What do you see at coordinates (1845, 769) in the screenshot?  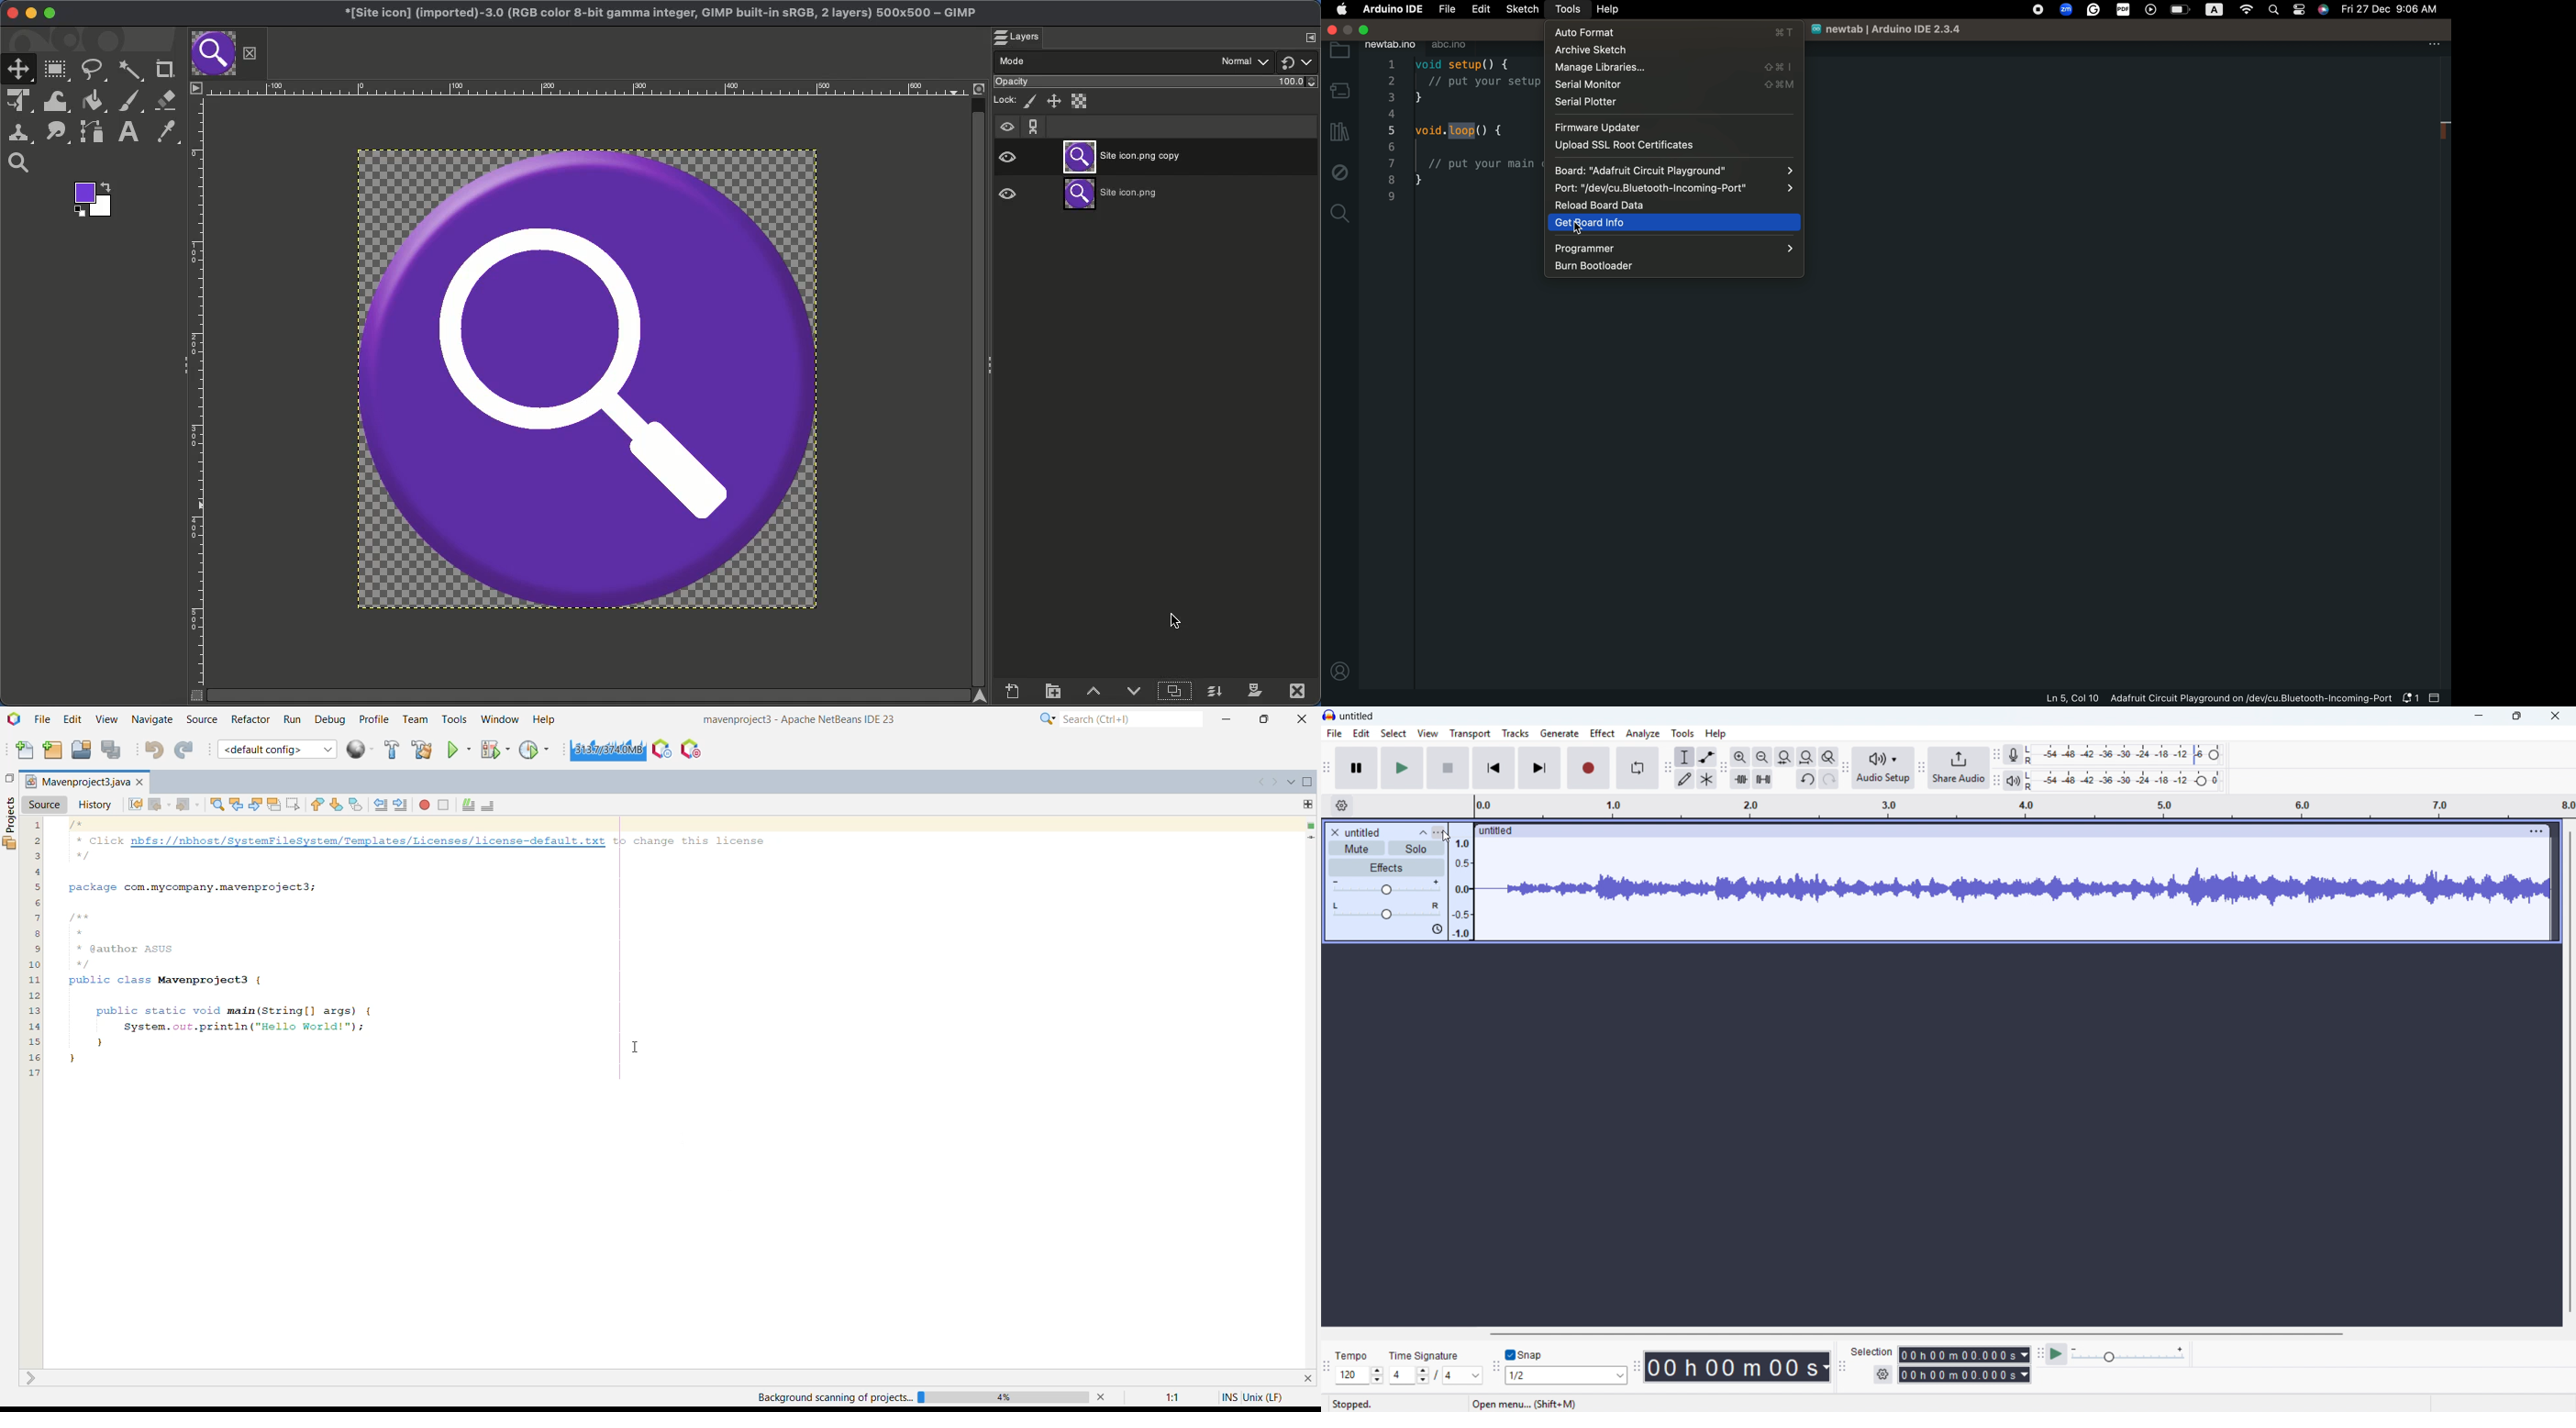 I see `Audio setup toolbar ` at bounding box center [1845, 769].